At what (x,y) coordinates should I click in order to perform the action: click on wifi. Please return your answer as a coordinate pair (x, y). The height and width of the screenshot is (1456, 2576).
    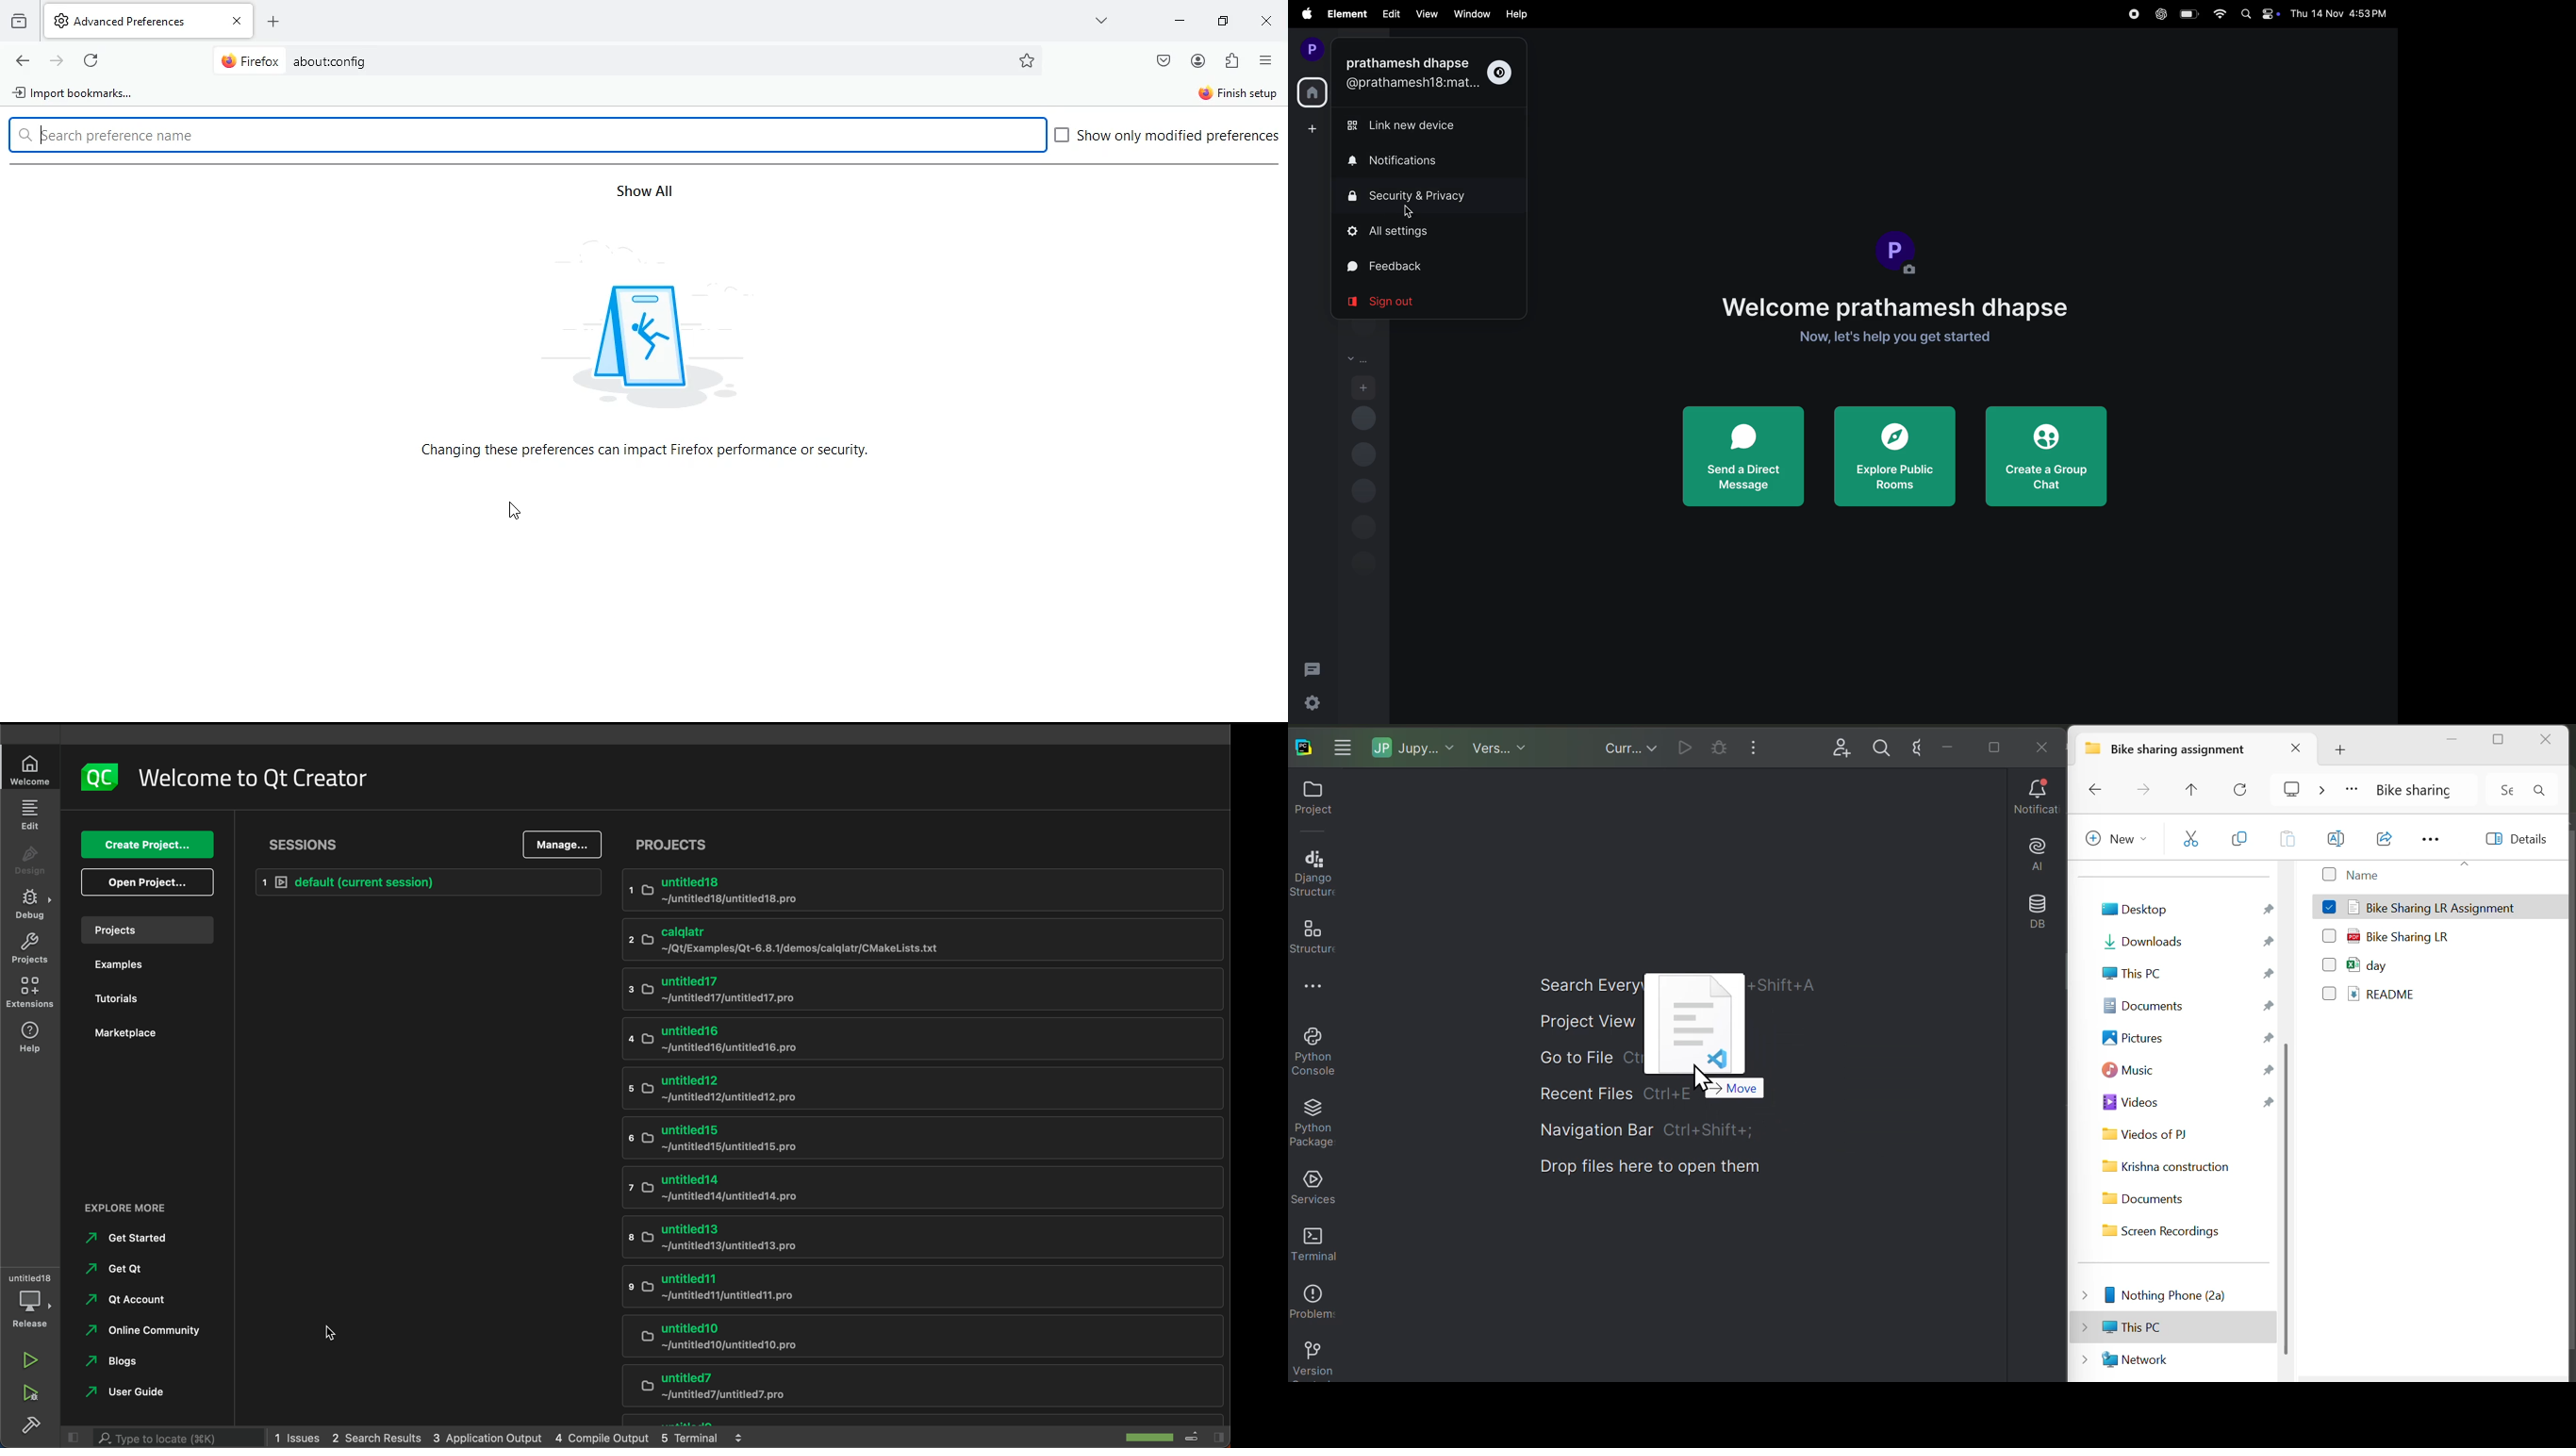
    Looking at the image, I should click on (2219, 16).